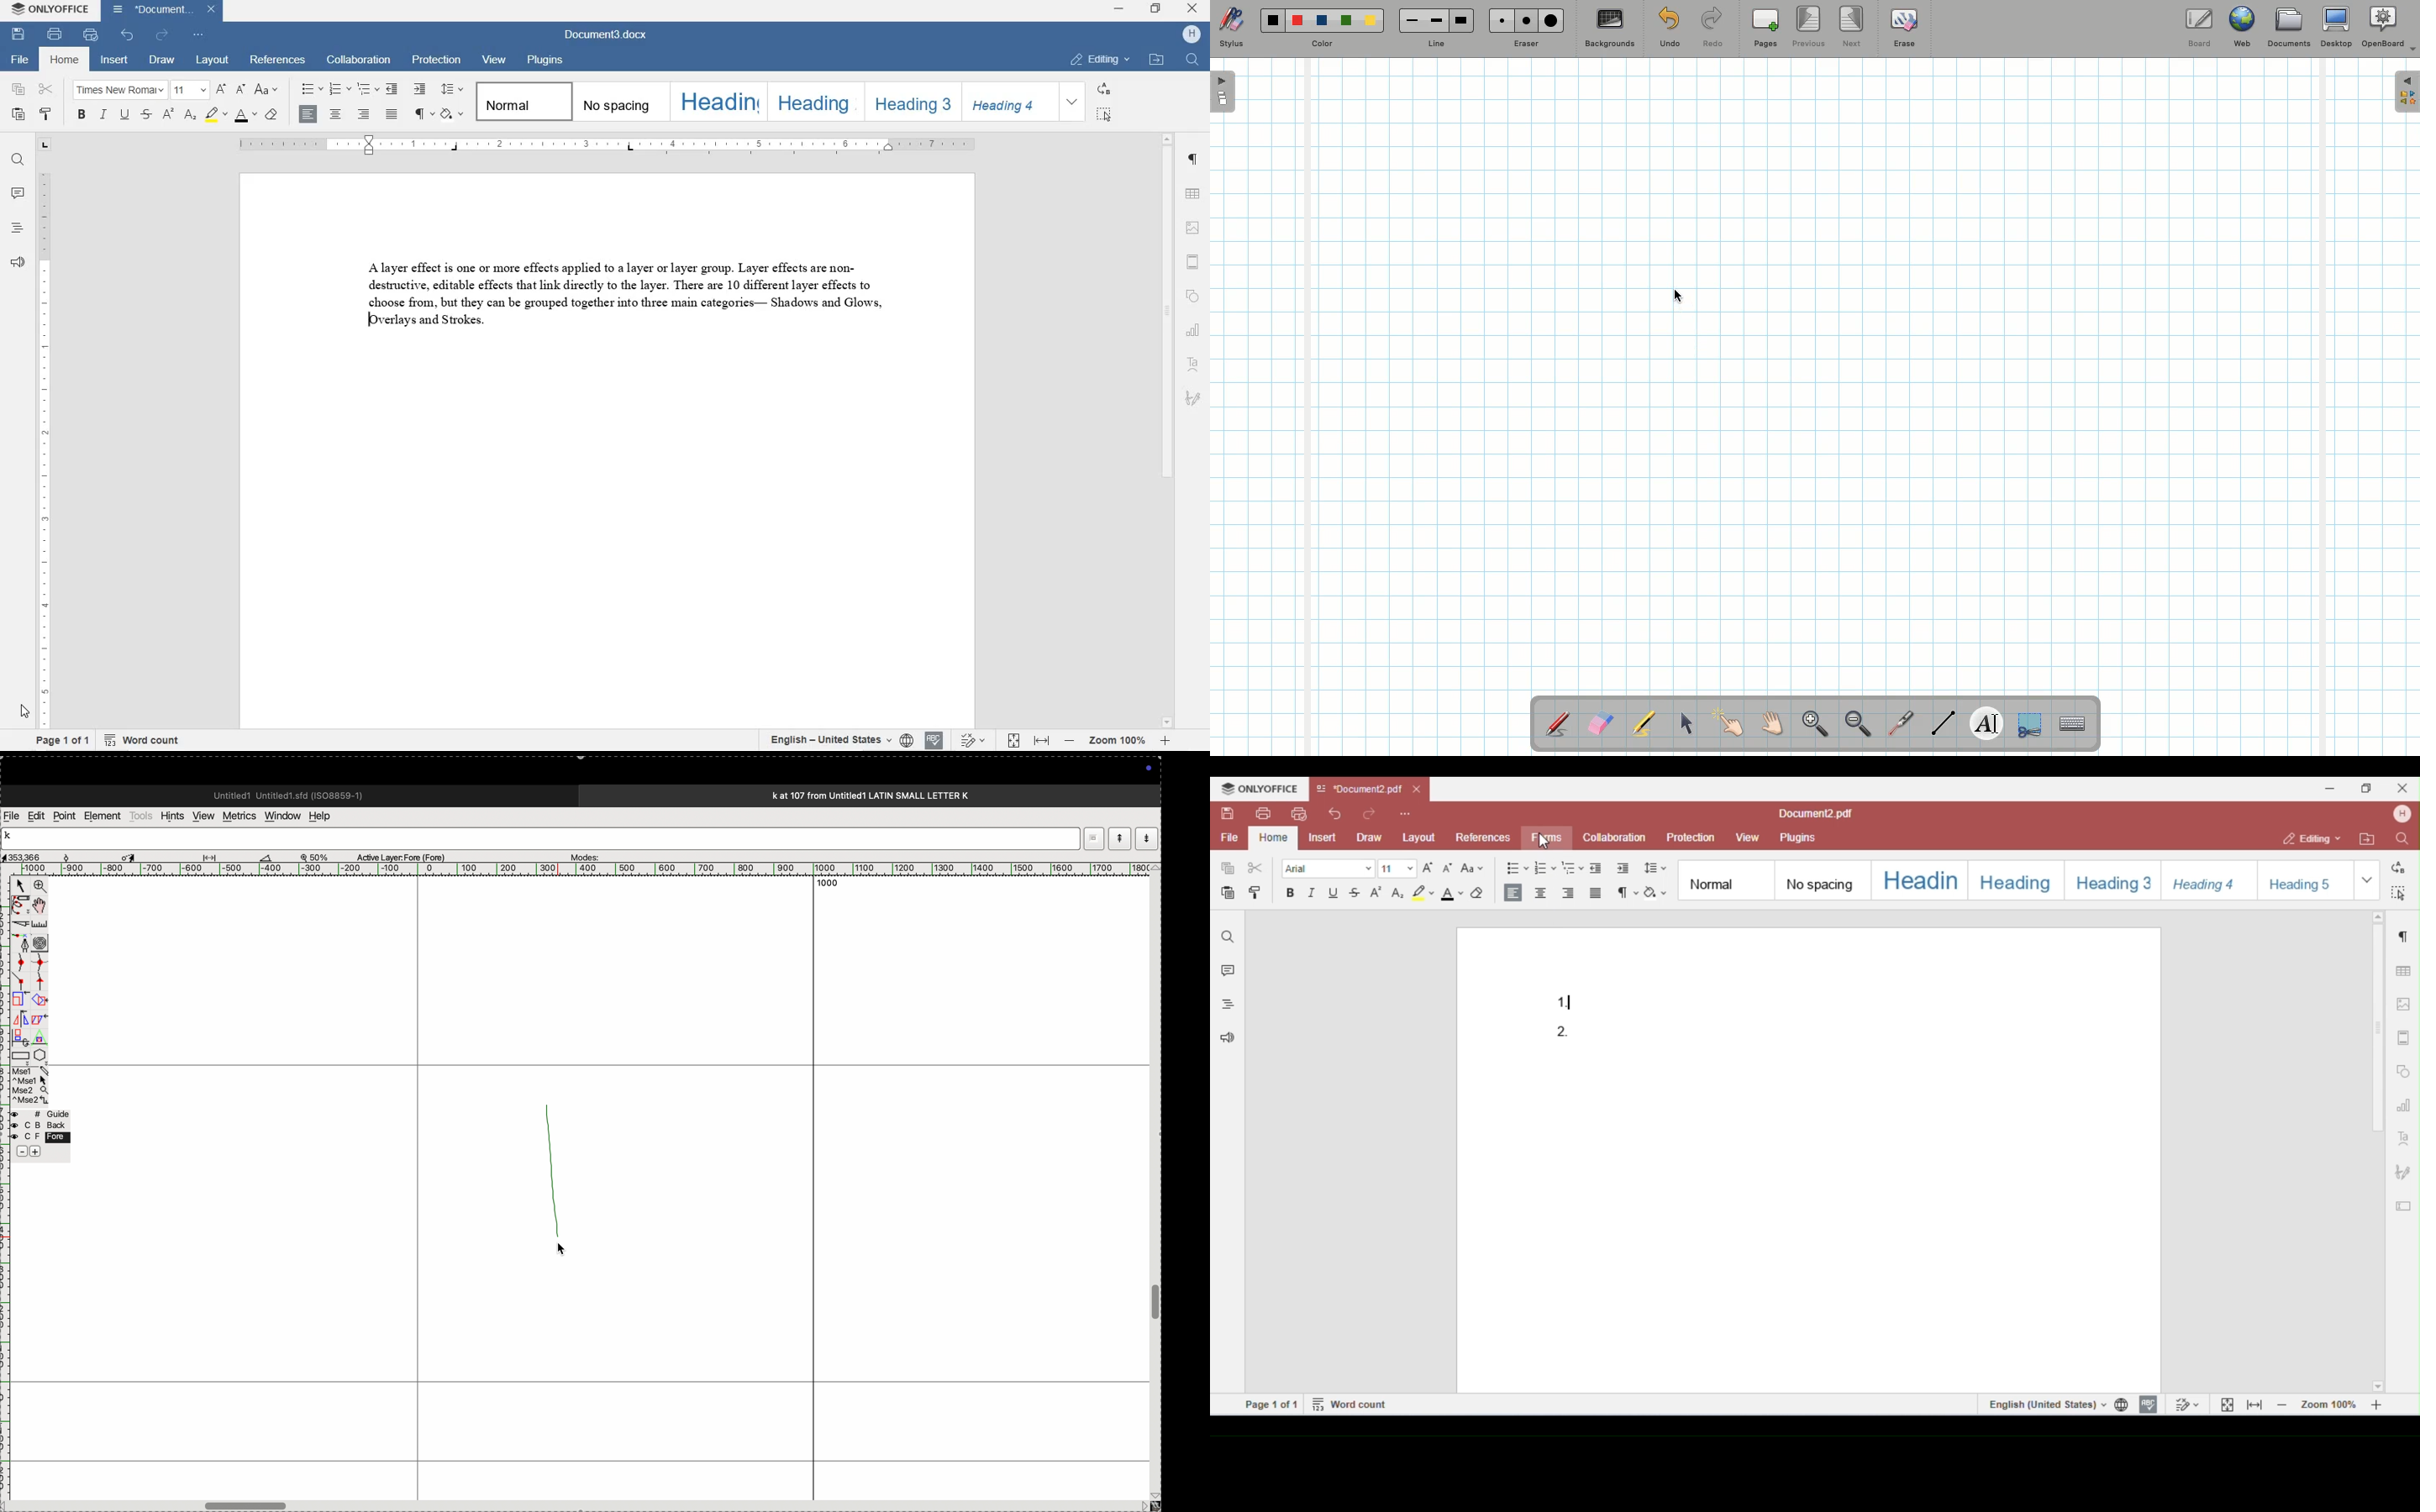 This screenshot has width=2436, height=1512. What do you see at coordinates (103, 816) in the screenshot?
I see `element` at bounding box center [103, 816].